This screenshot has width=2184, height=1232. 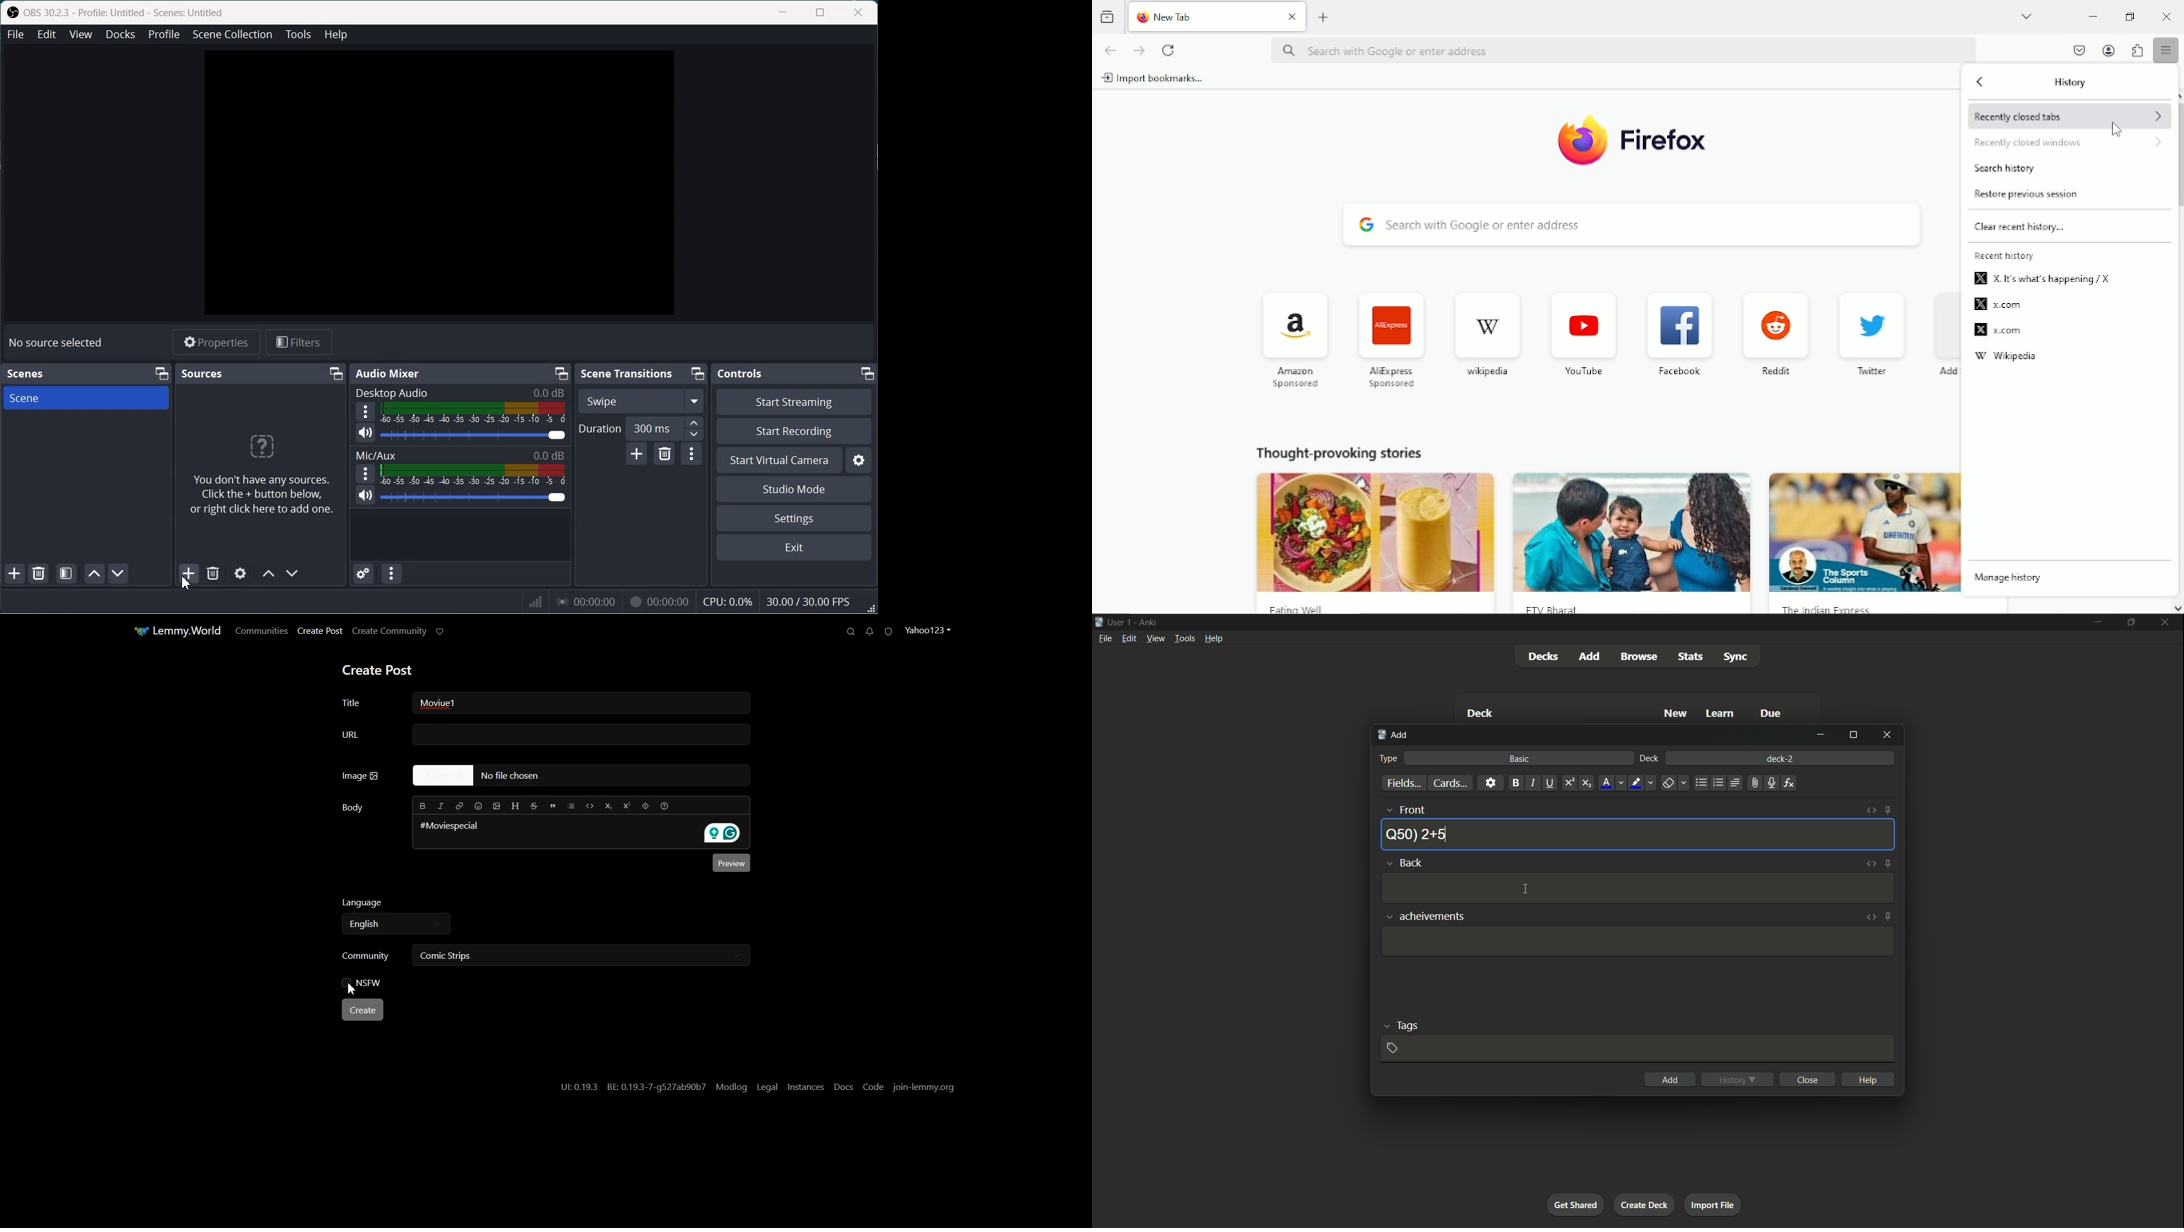 What do you see at coordinates (1402, 1025) in the screenshot?
I see `tags` at bounding box center [1402, 1025].